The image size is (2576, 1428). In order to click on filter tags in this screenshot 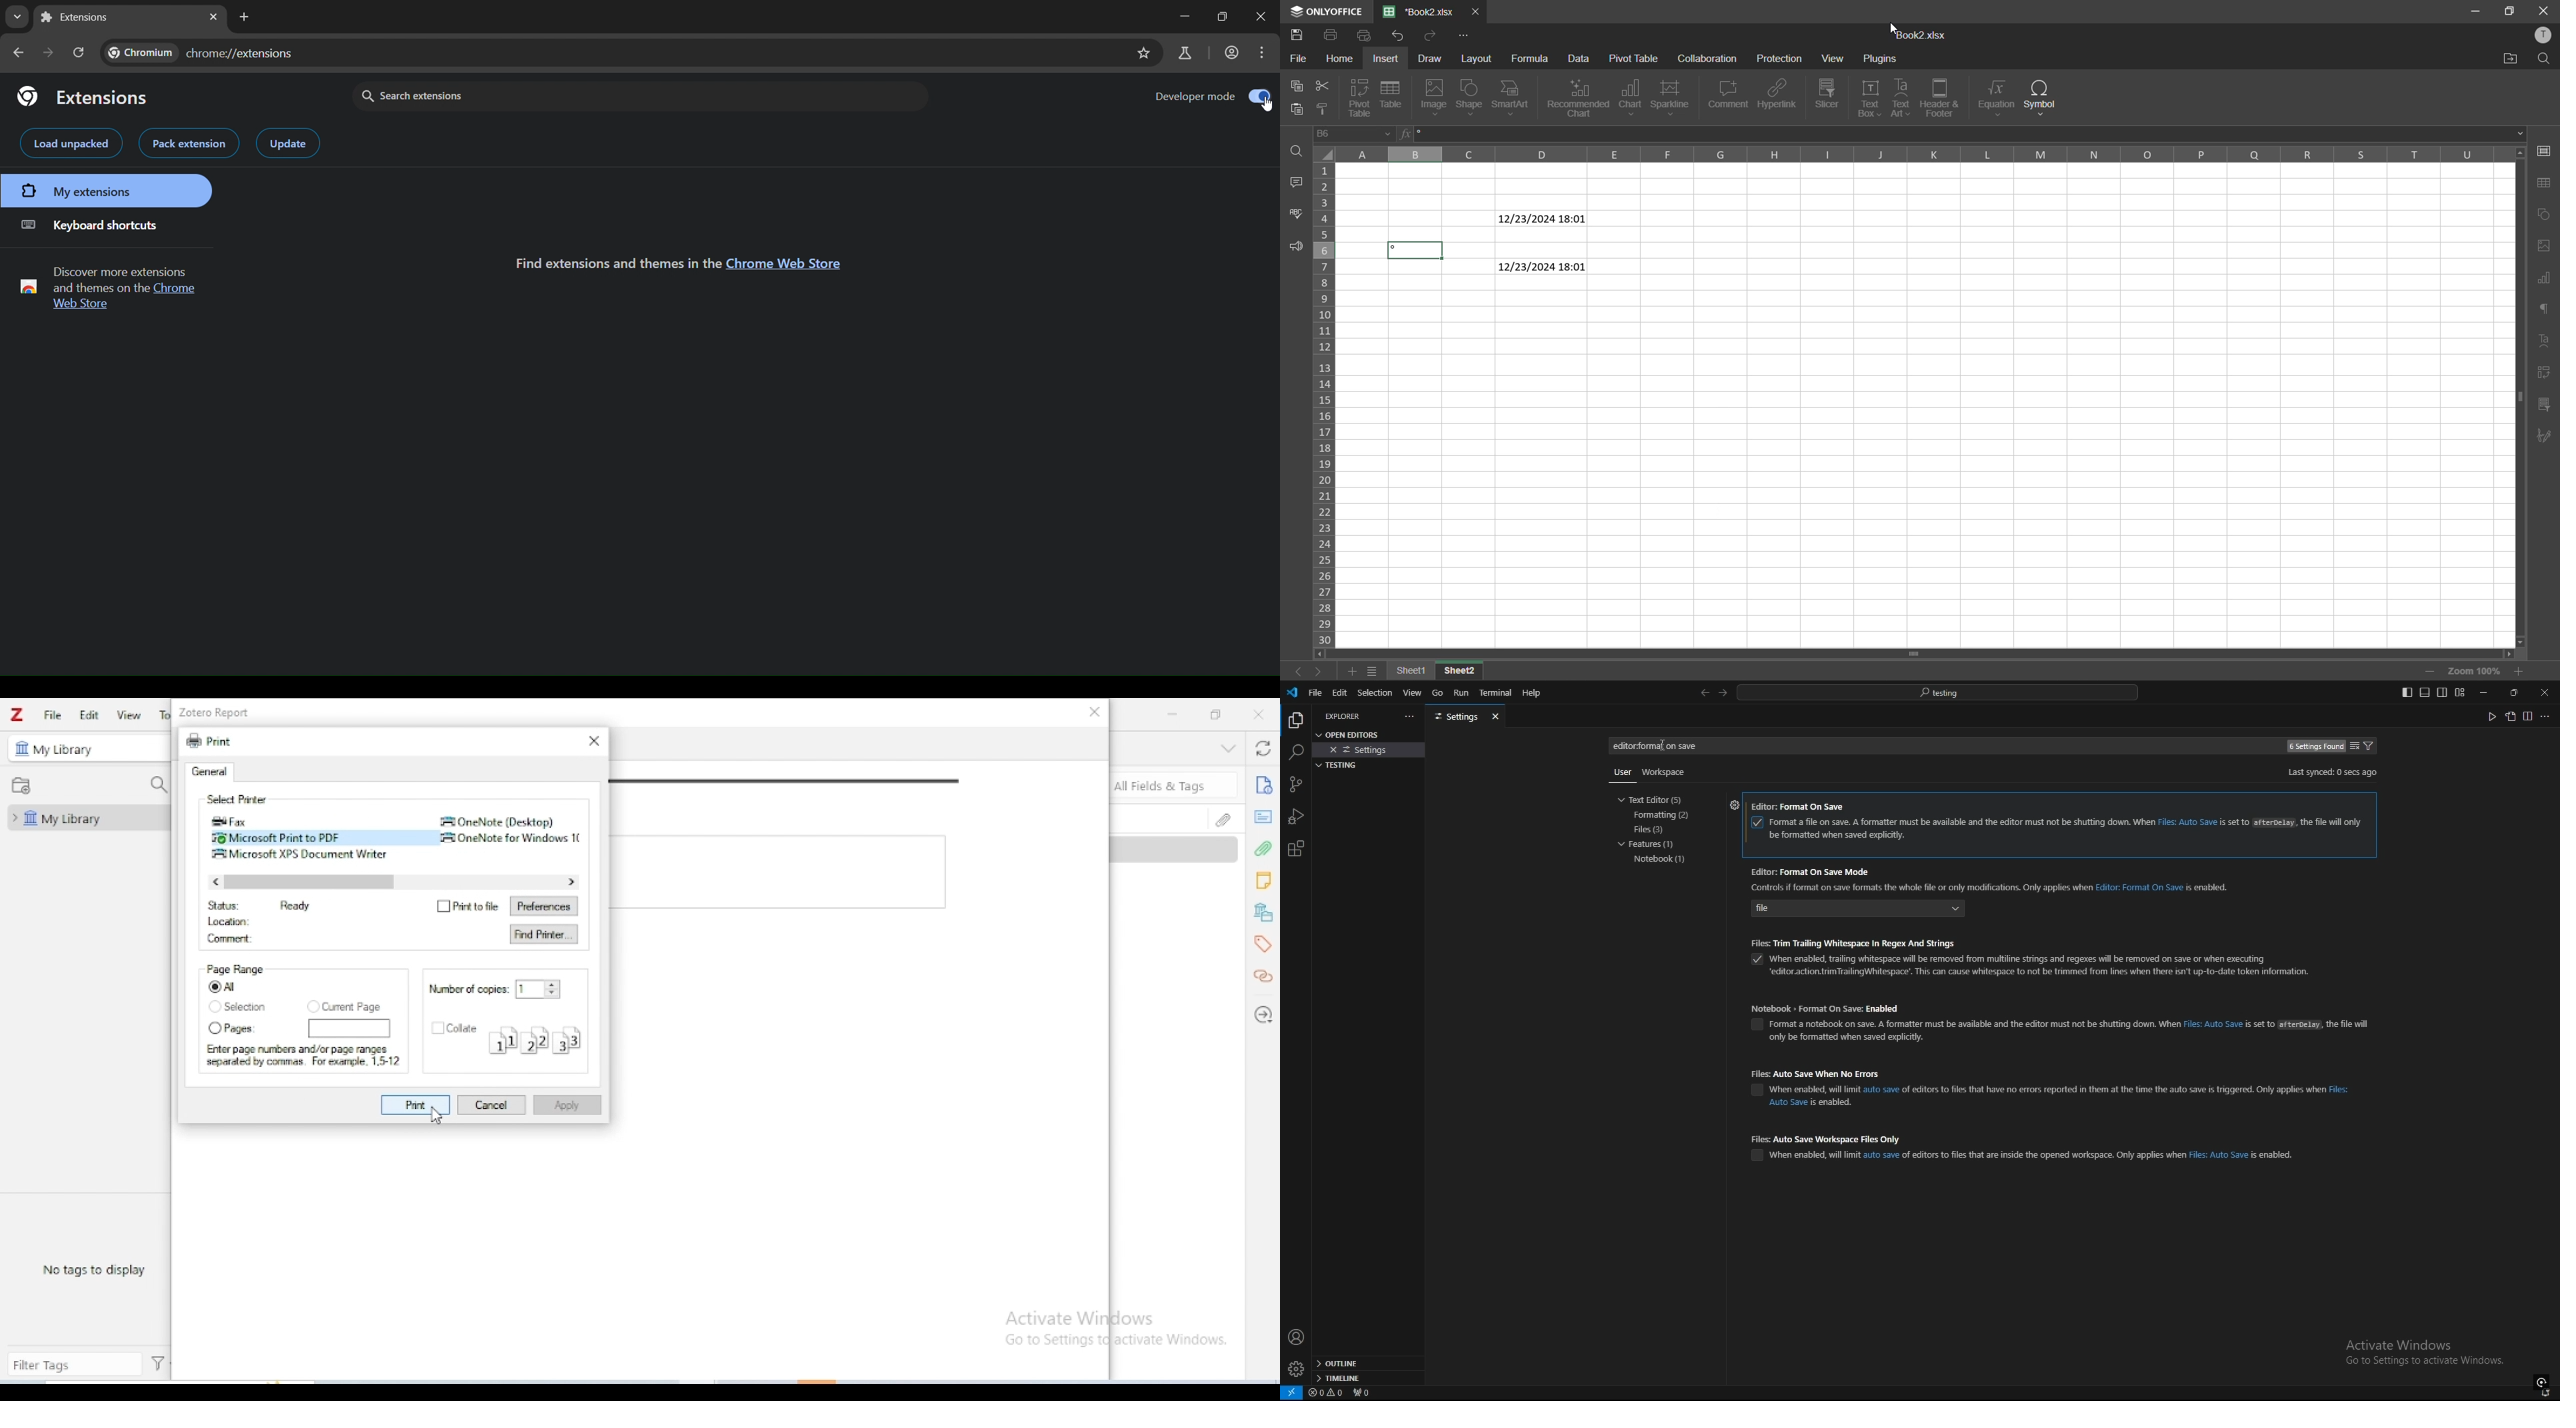, I will do `click(74, 1366)`.